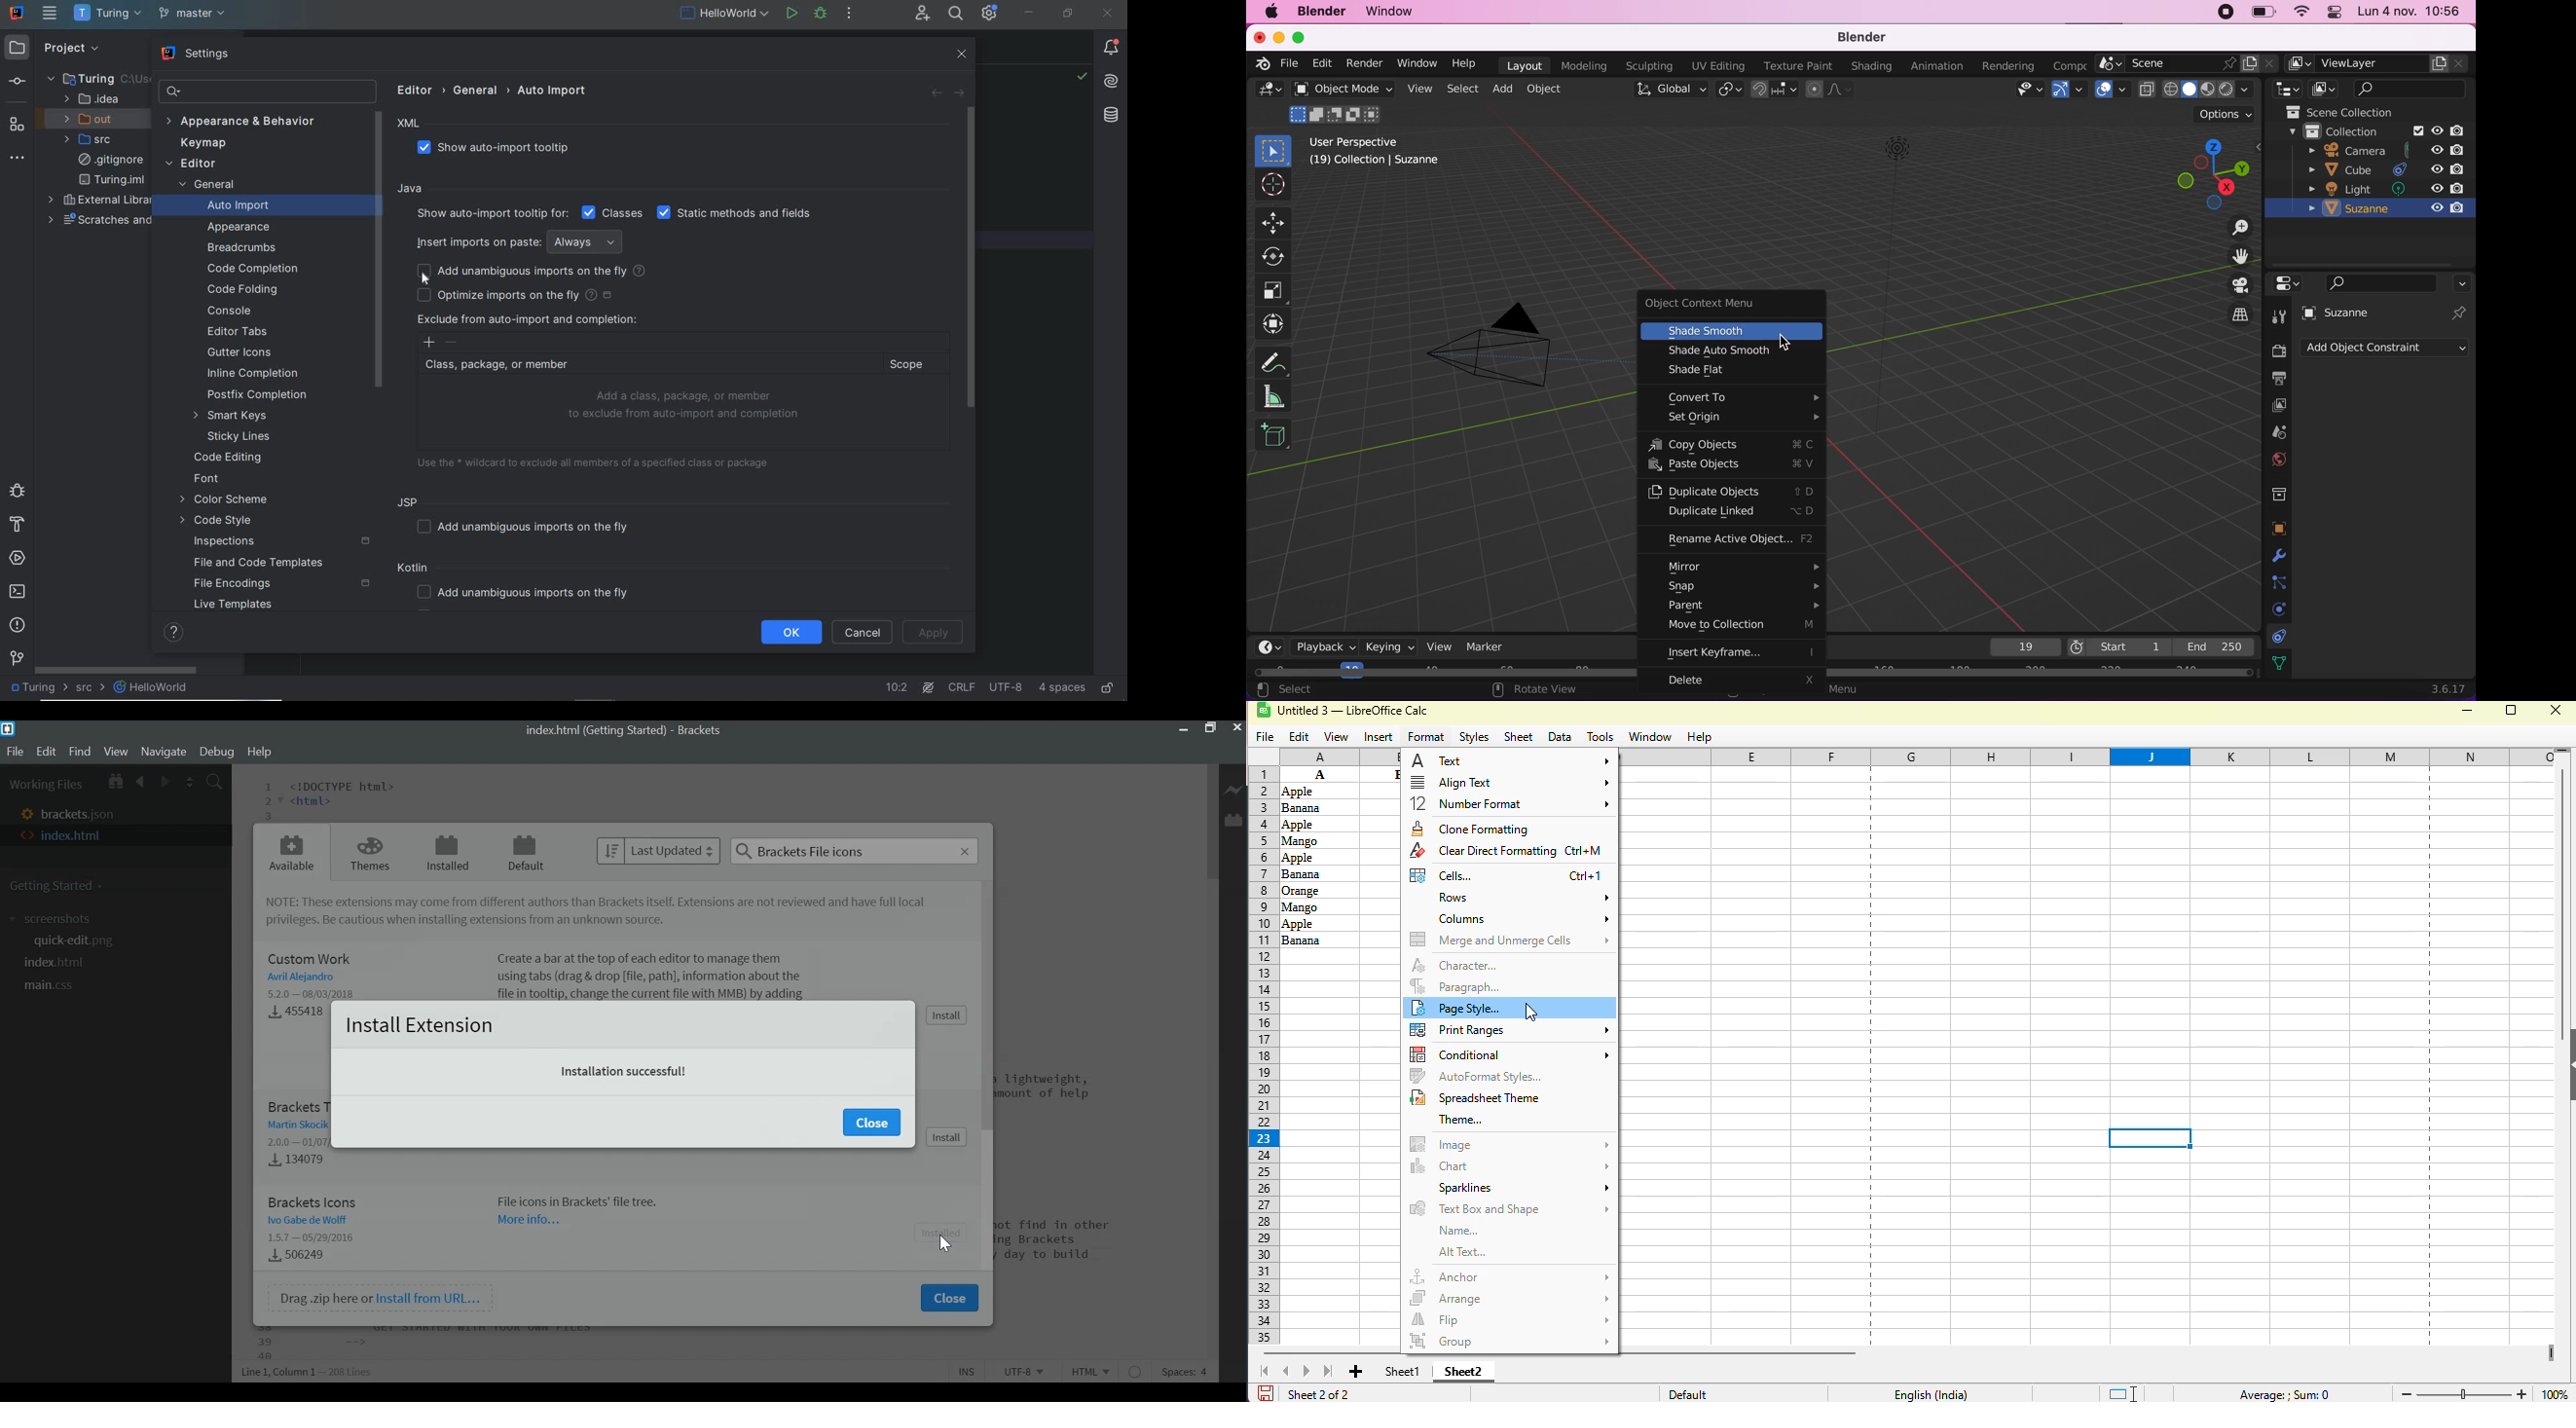 This screenshot has width=2576, height=1428. What do you see at coordinates (297, 1123) in the screenshot?
I see `Author` at bounding box center [297, 1123].